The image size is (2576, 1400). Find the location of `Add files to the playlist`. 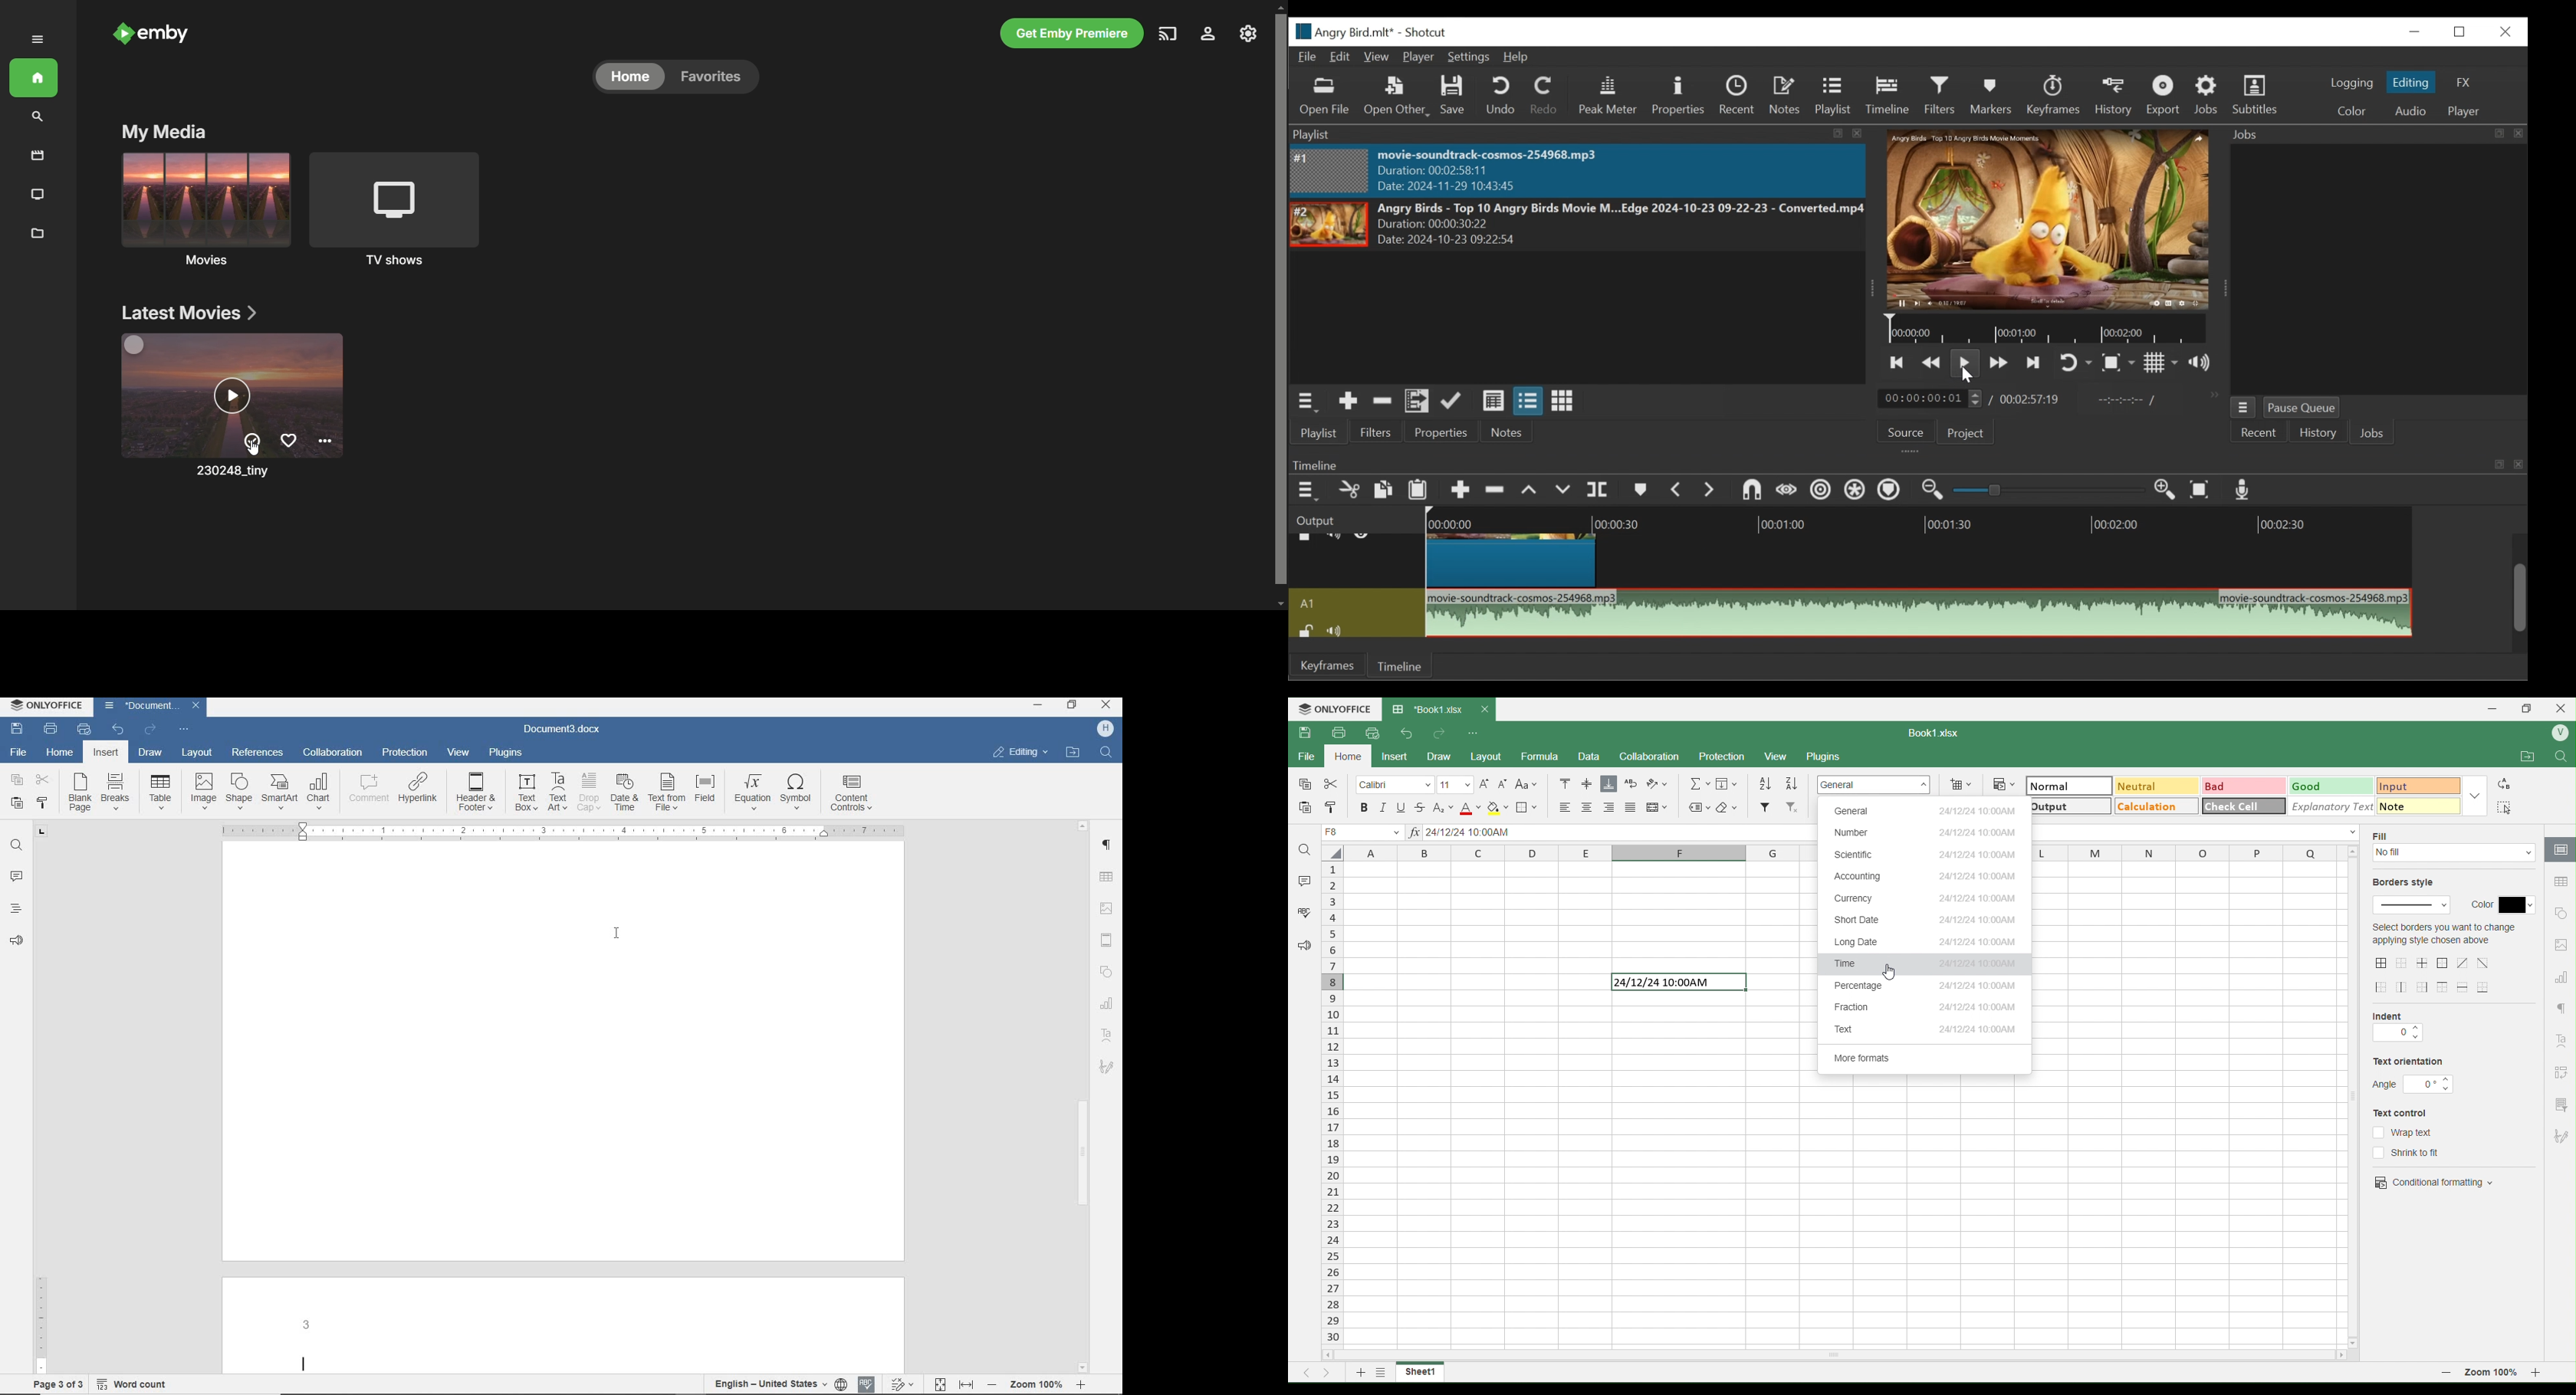

Add files to the playlist is located at coordinates (1418, 402).